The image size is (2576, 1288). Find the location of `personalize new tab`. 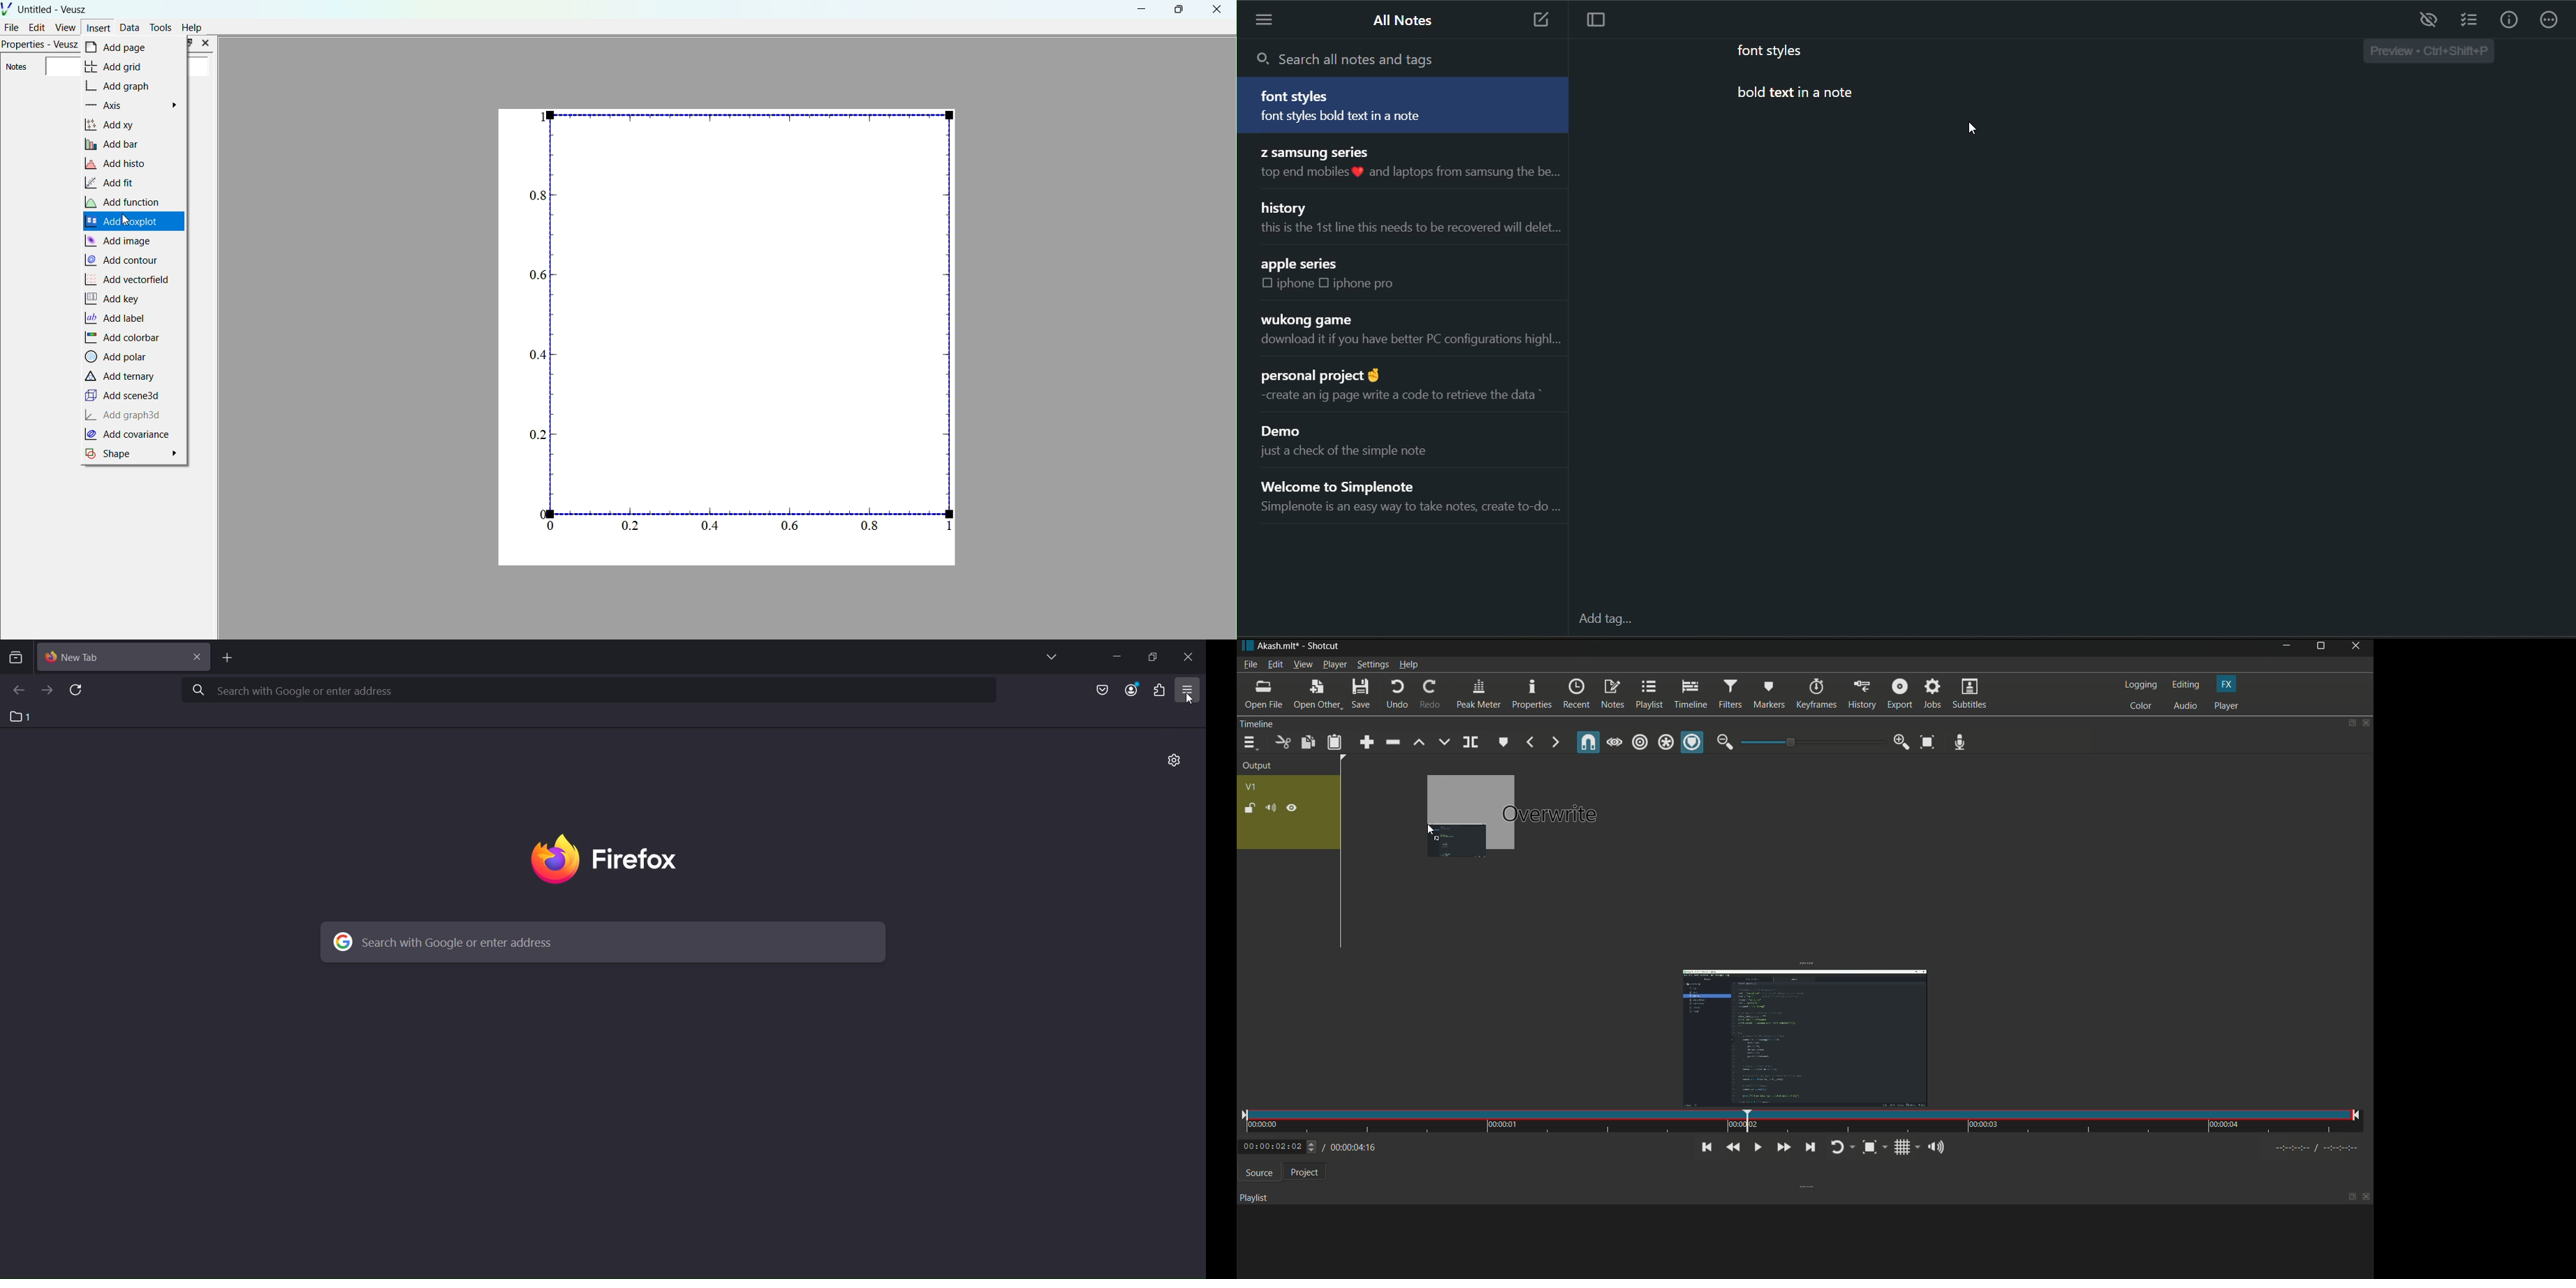

personalize new tab is located at coordinates (1175, 761).